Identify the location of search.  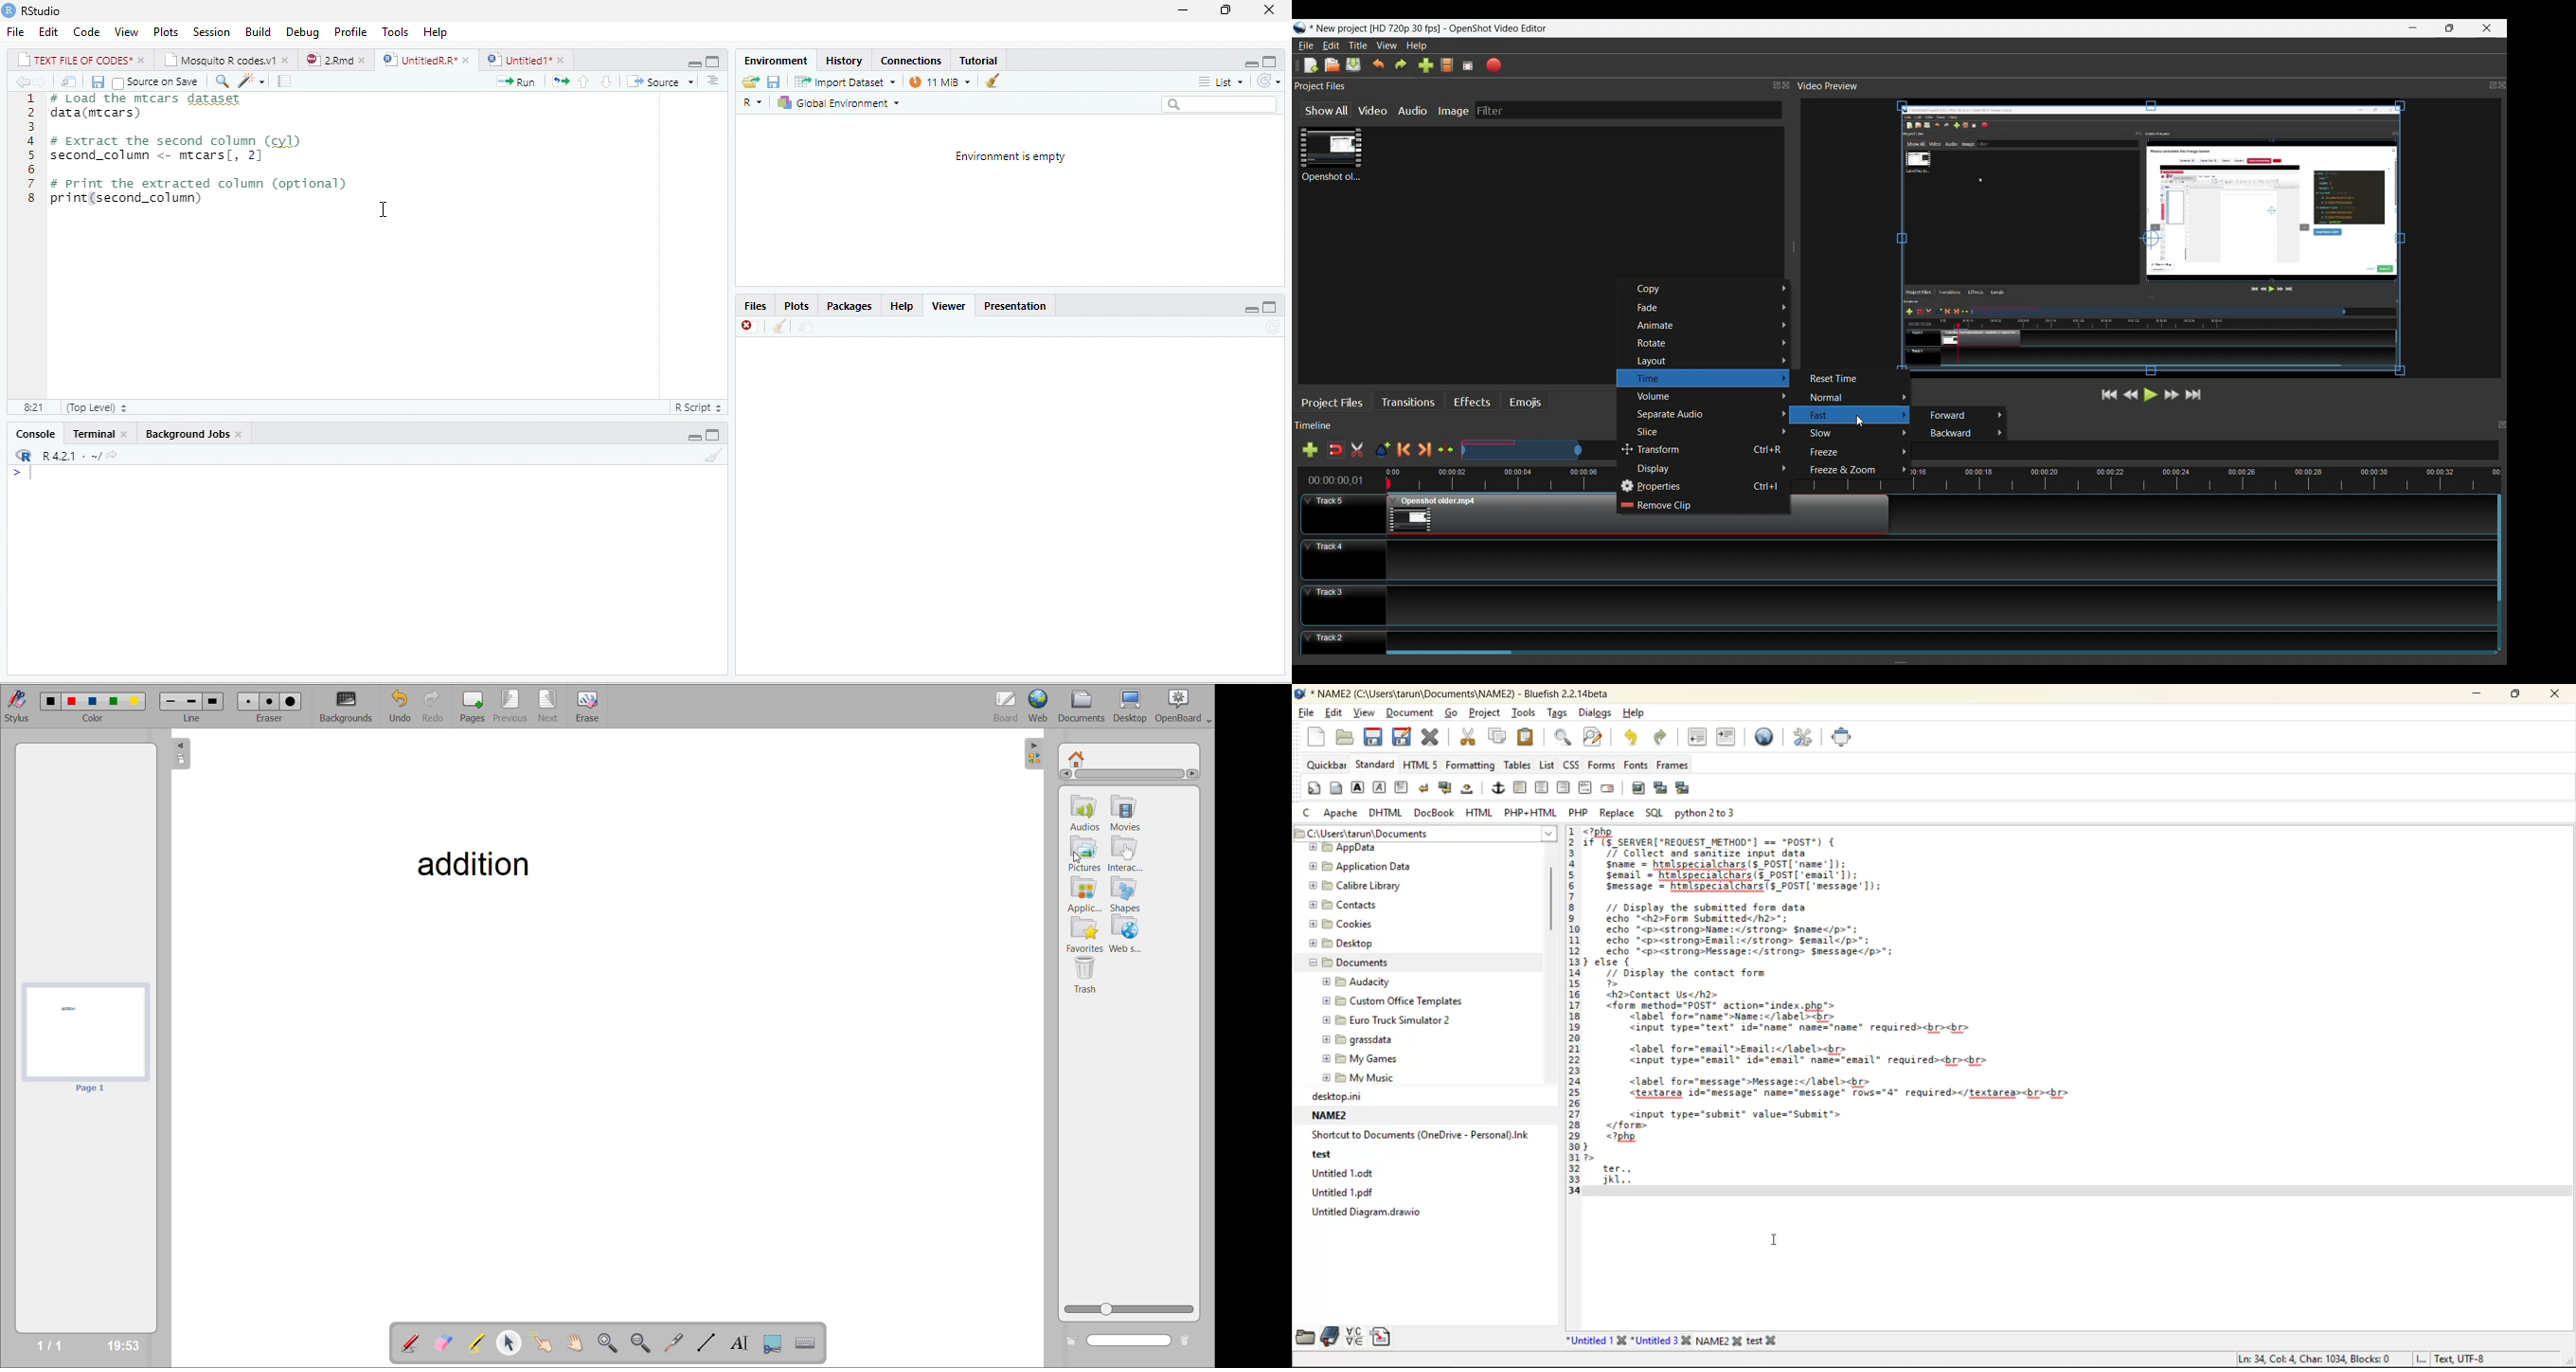
(1220, 103).